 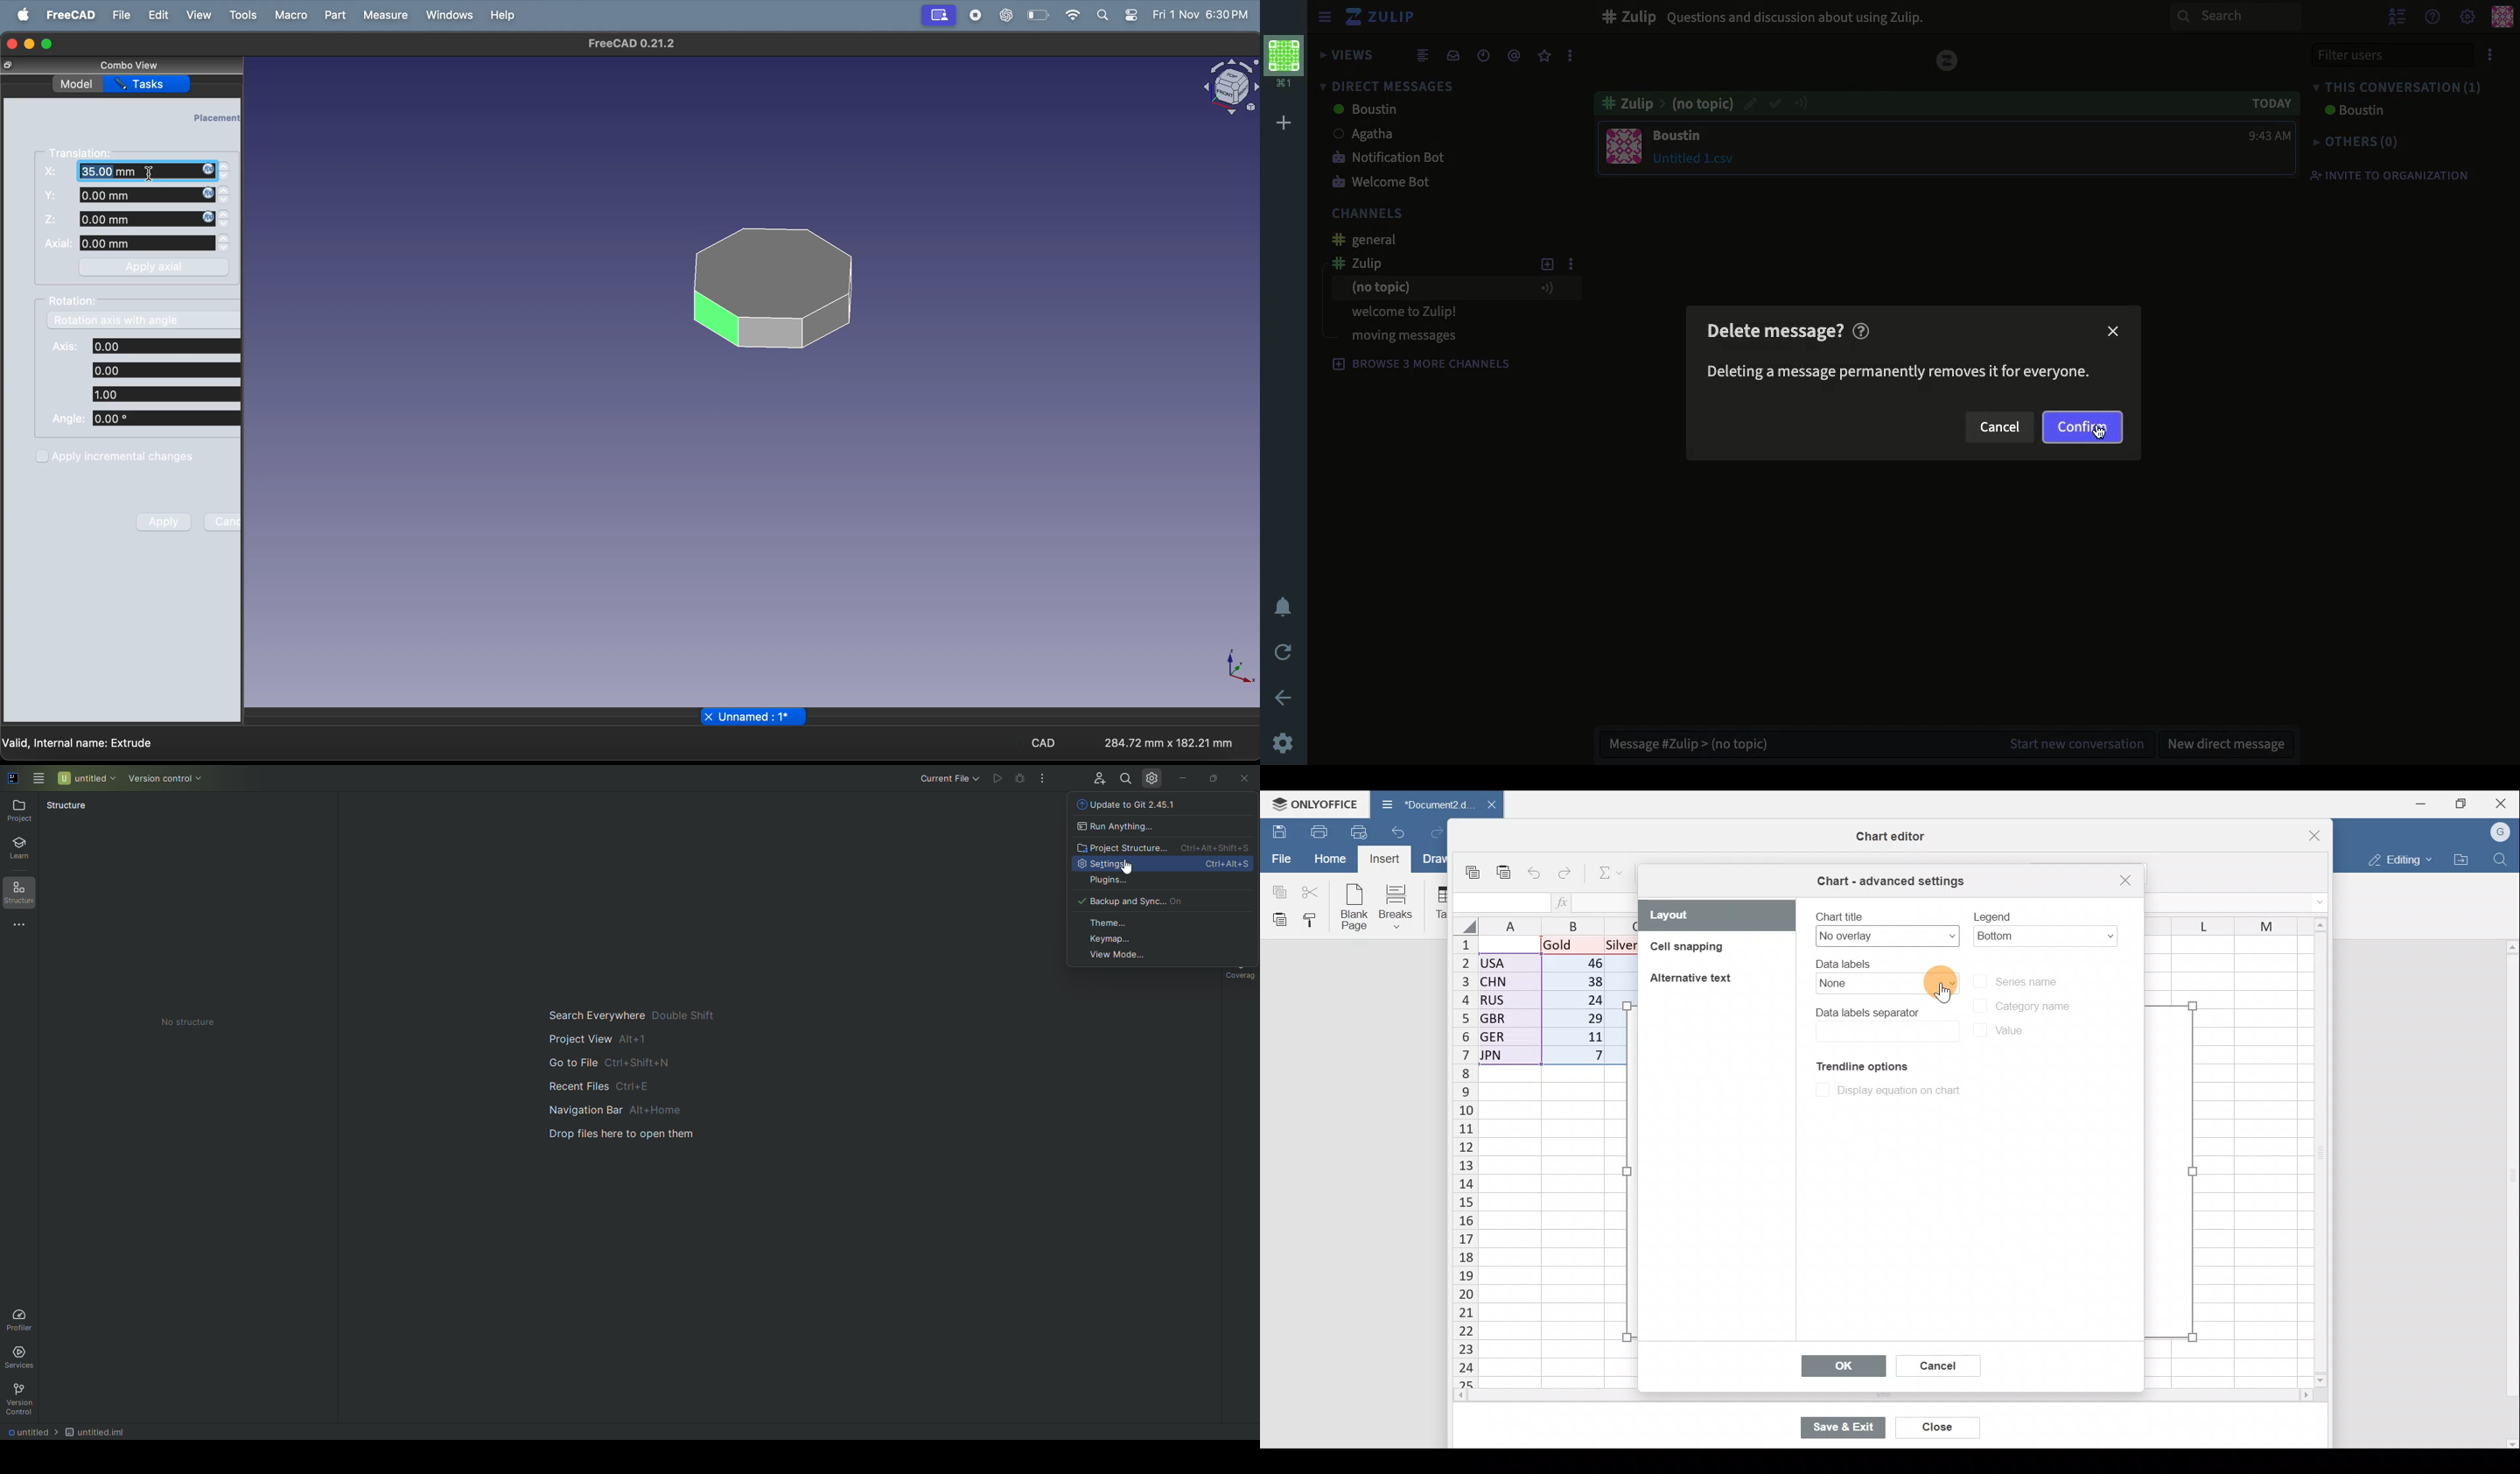 I want to click on maximize, so click(x=52, y=43).